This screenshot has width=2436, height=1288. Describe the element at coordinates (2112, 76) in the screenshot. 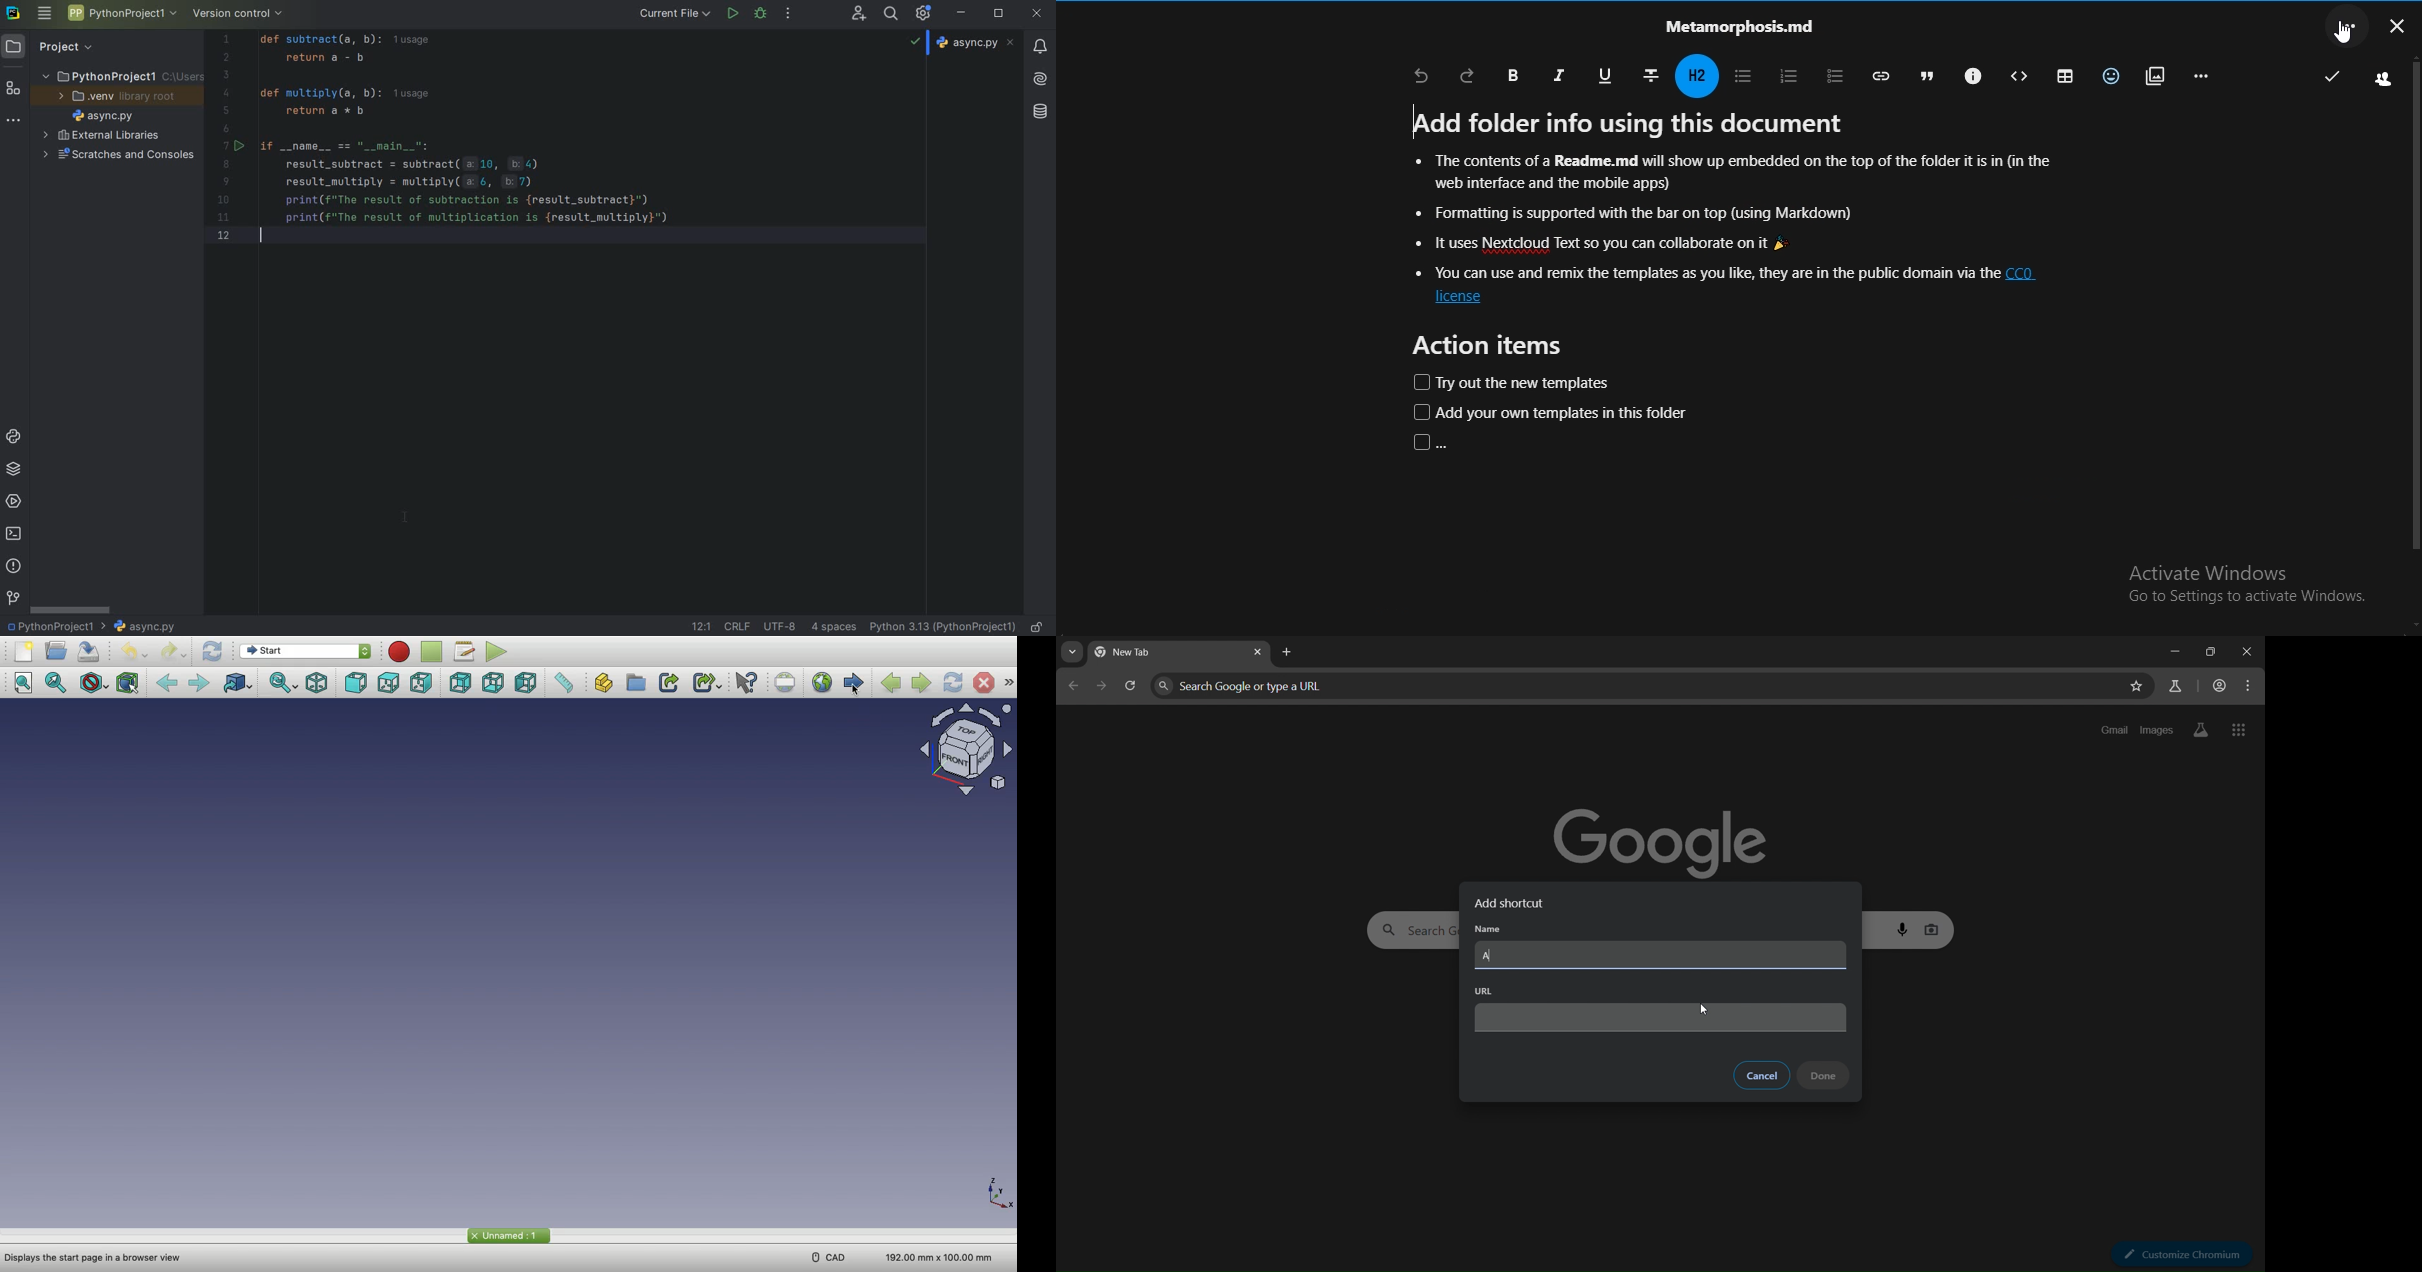

I see `insert emoji` at that location.